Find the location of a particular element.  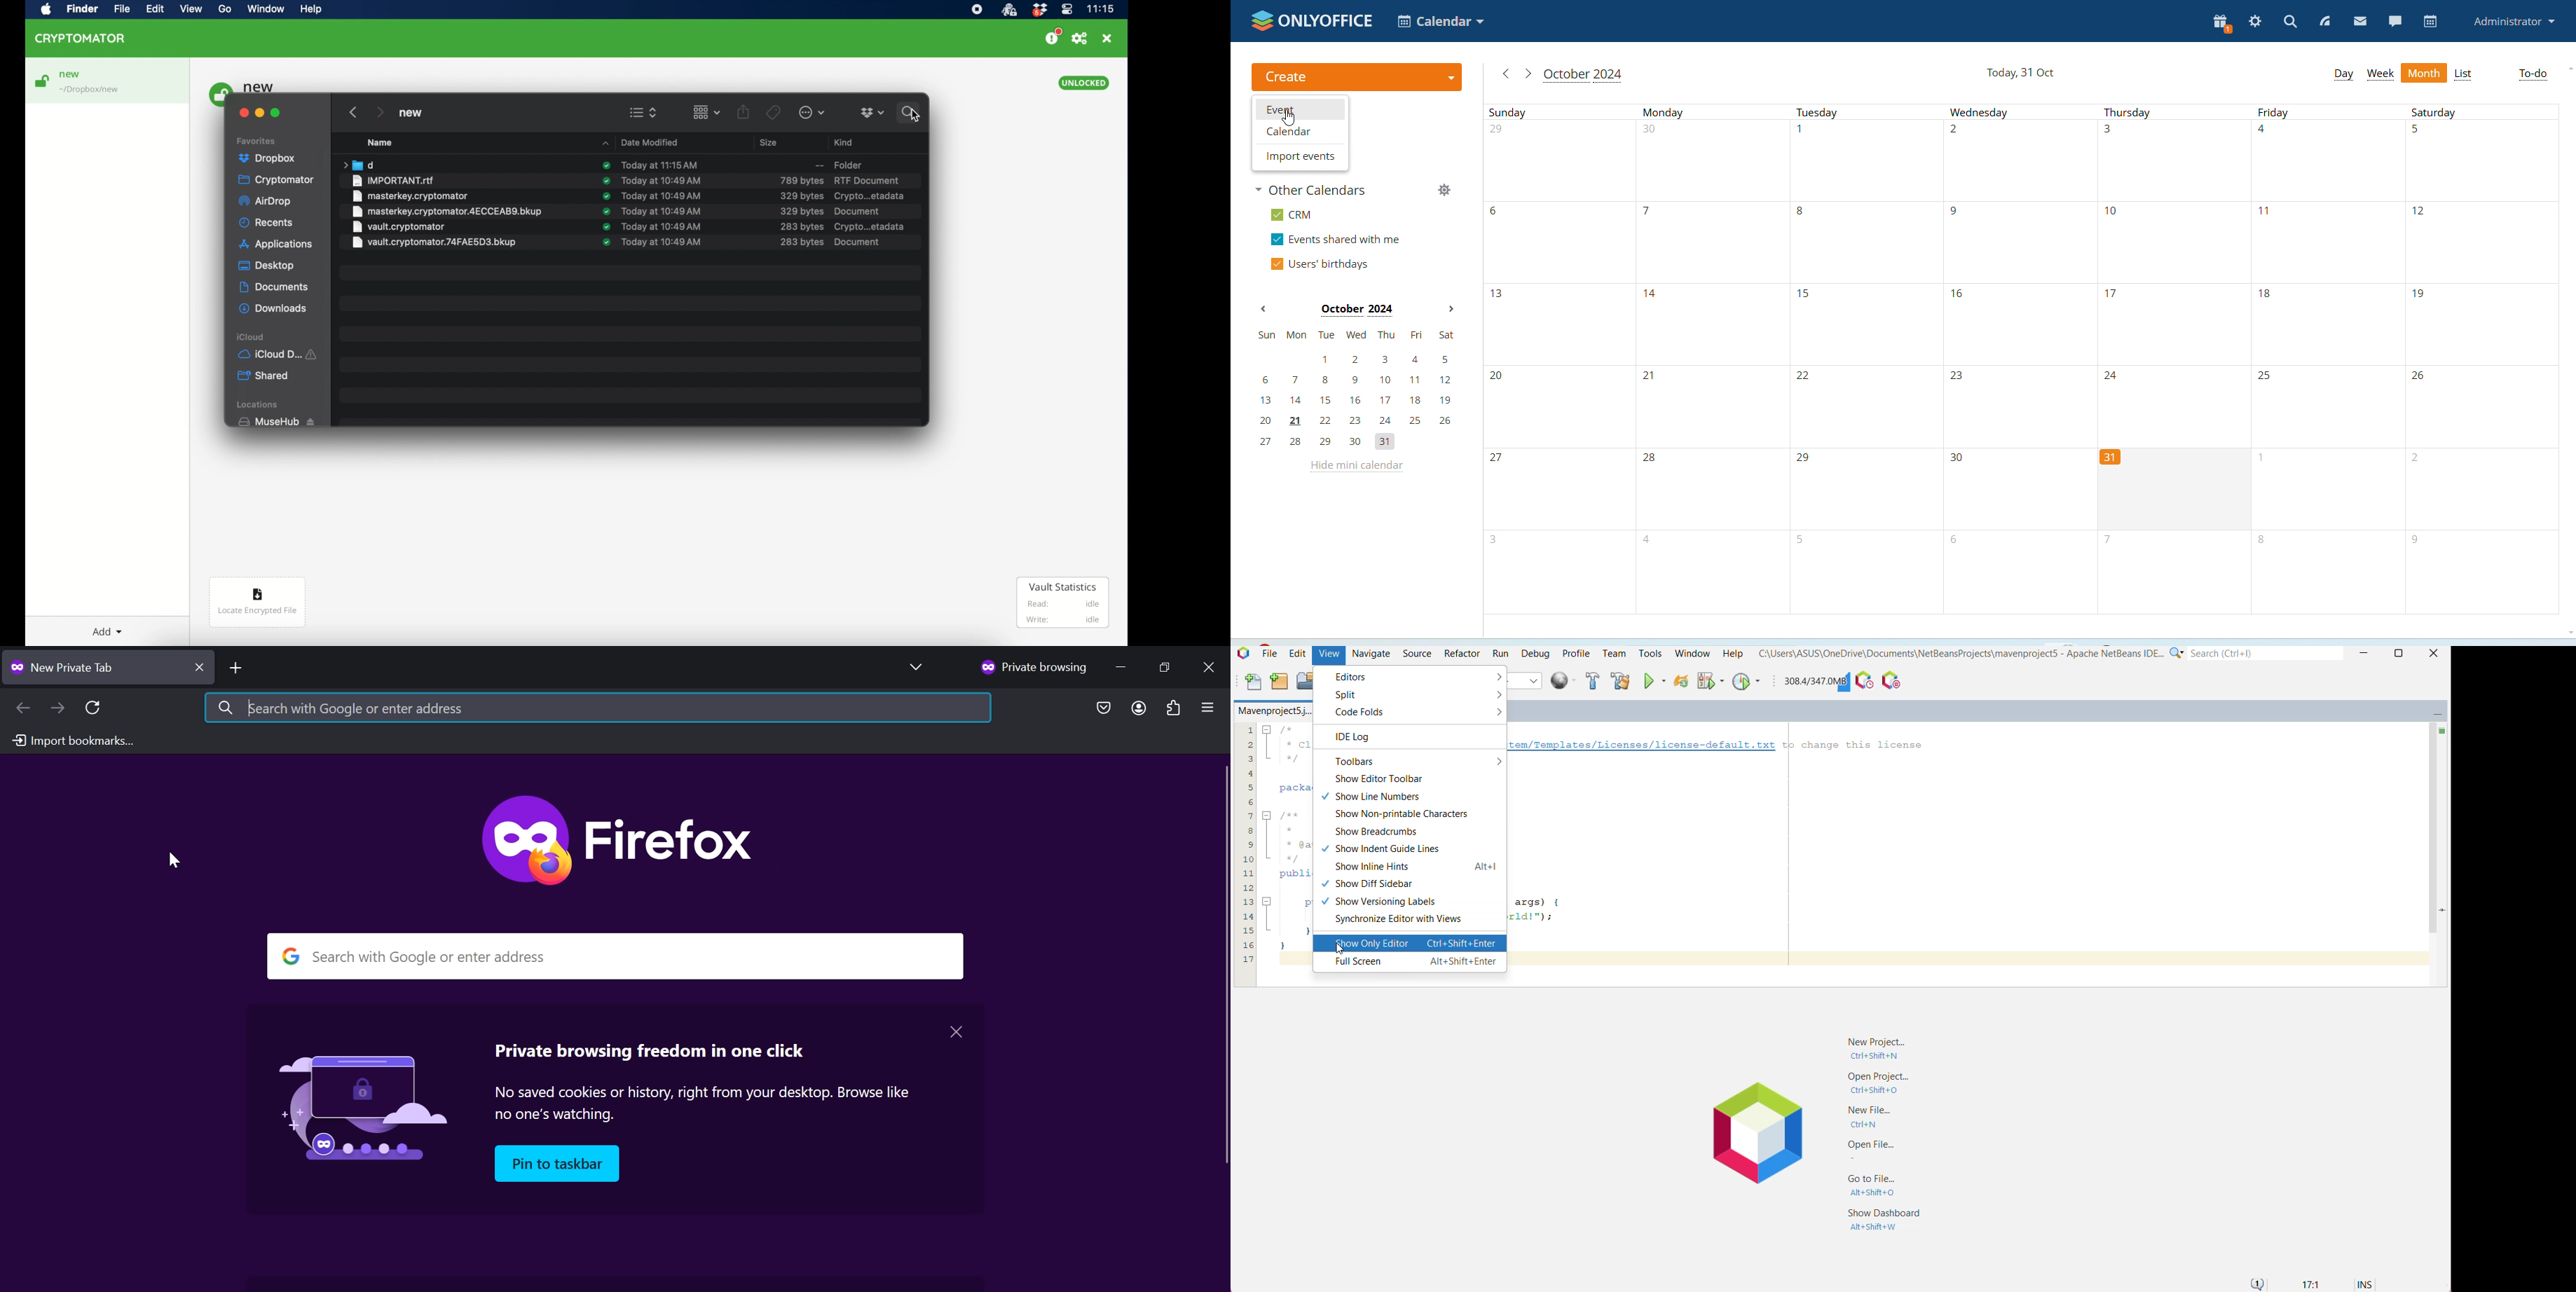

file is located at coordinates (121, 9).